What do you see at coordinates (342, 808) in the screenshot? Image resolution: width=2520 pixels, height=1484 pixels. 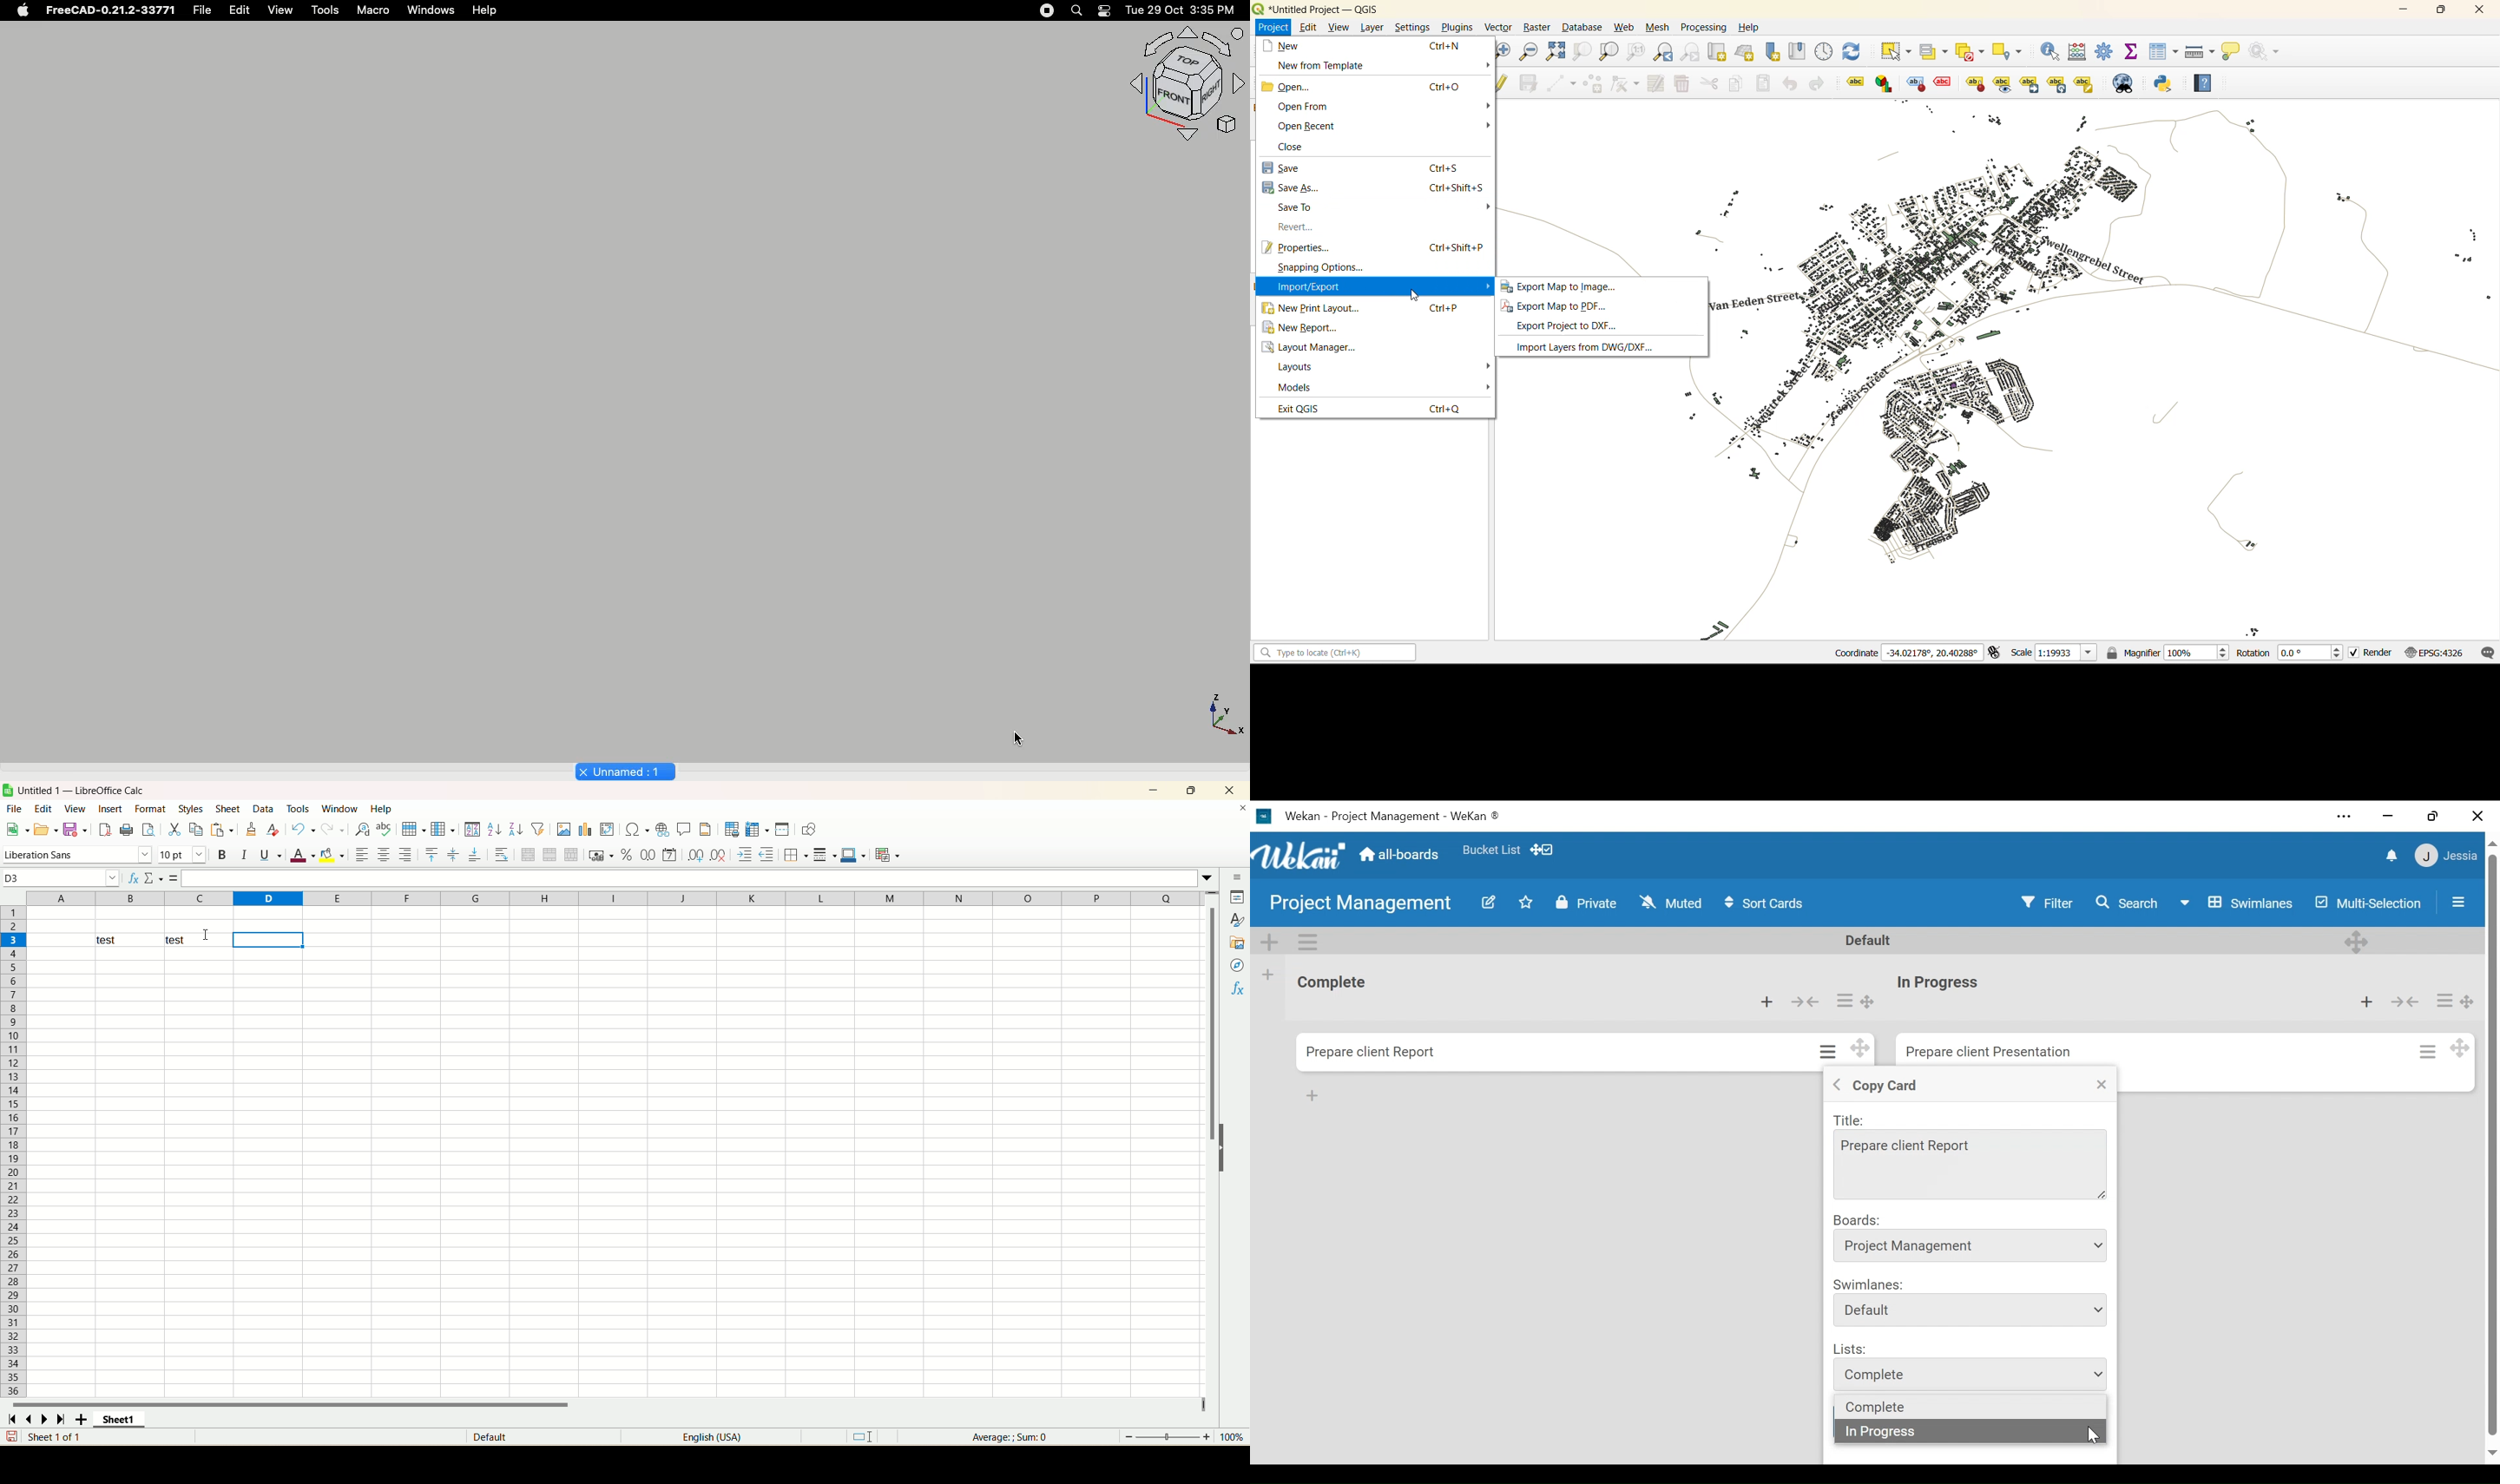 I see `window` at bounding box center [342, 808].